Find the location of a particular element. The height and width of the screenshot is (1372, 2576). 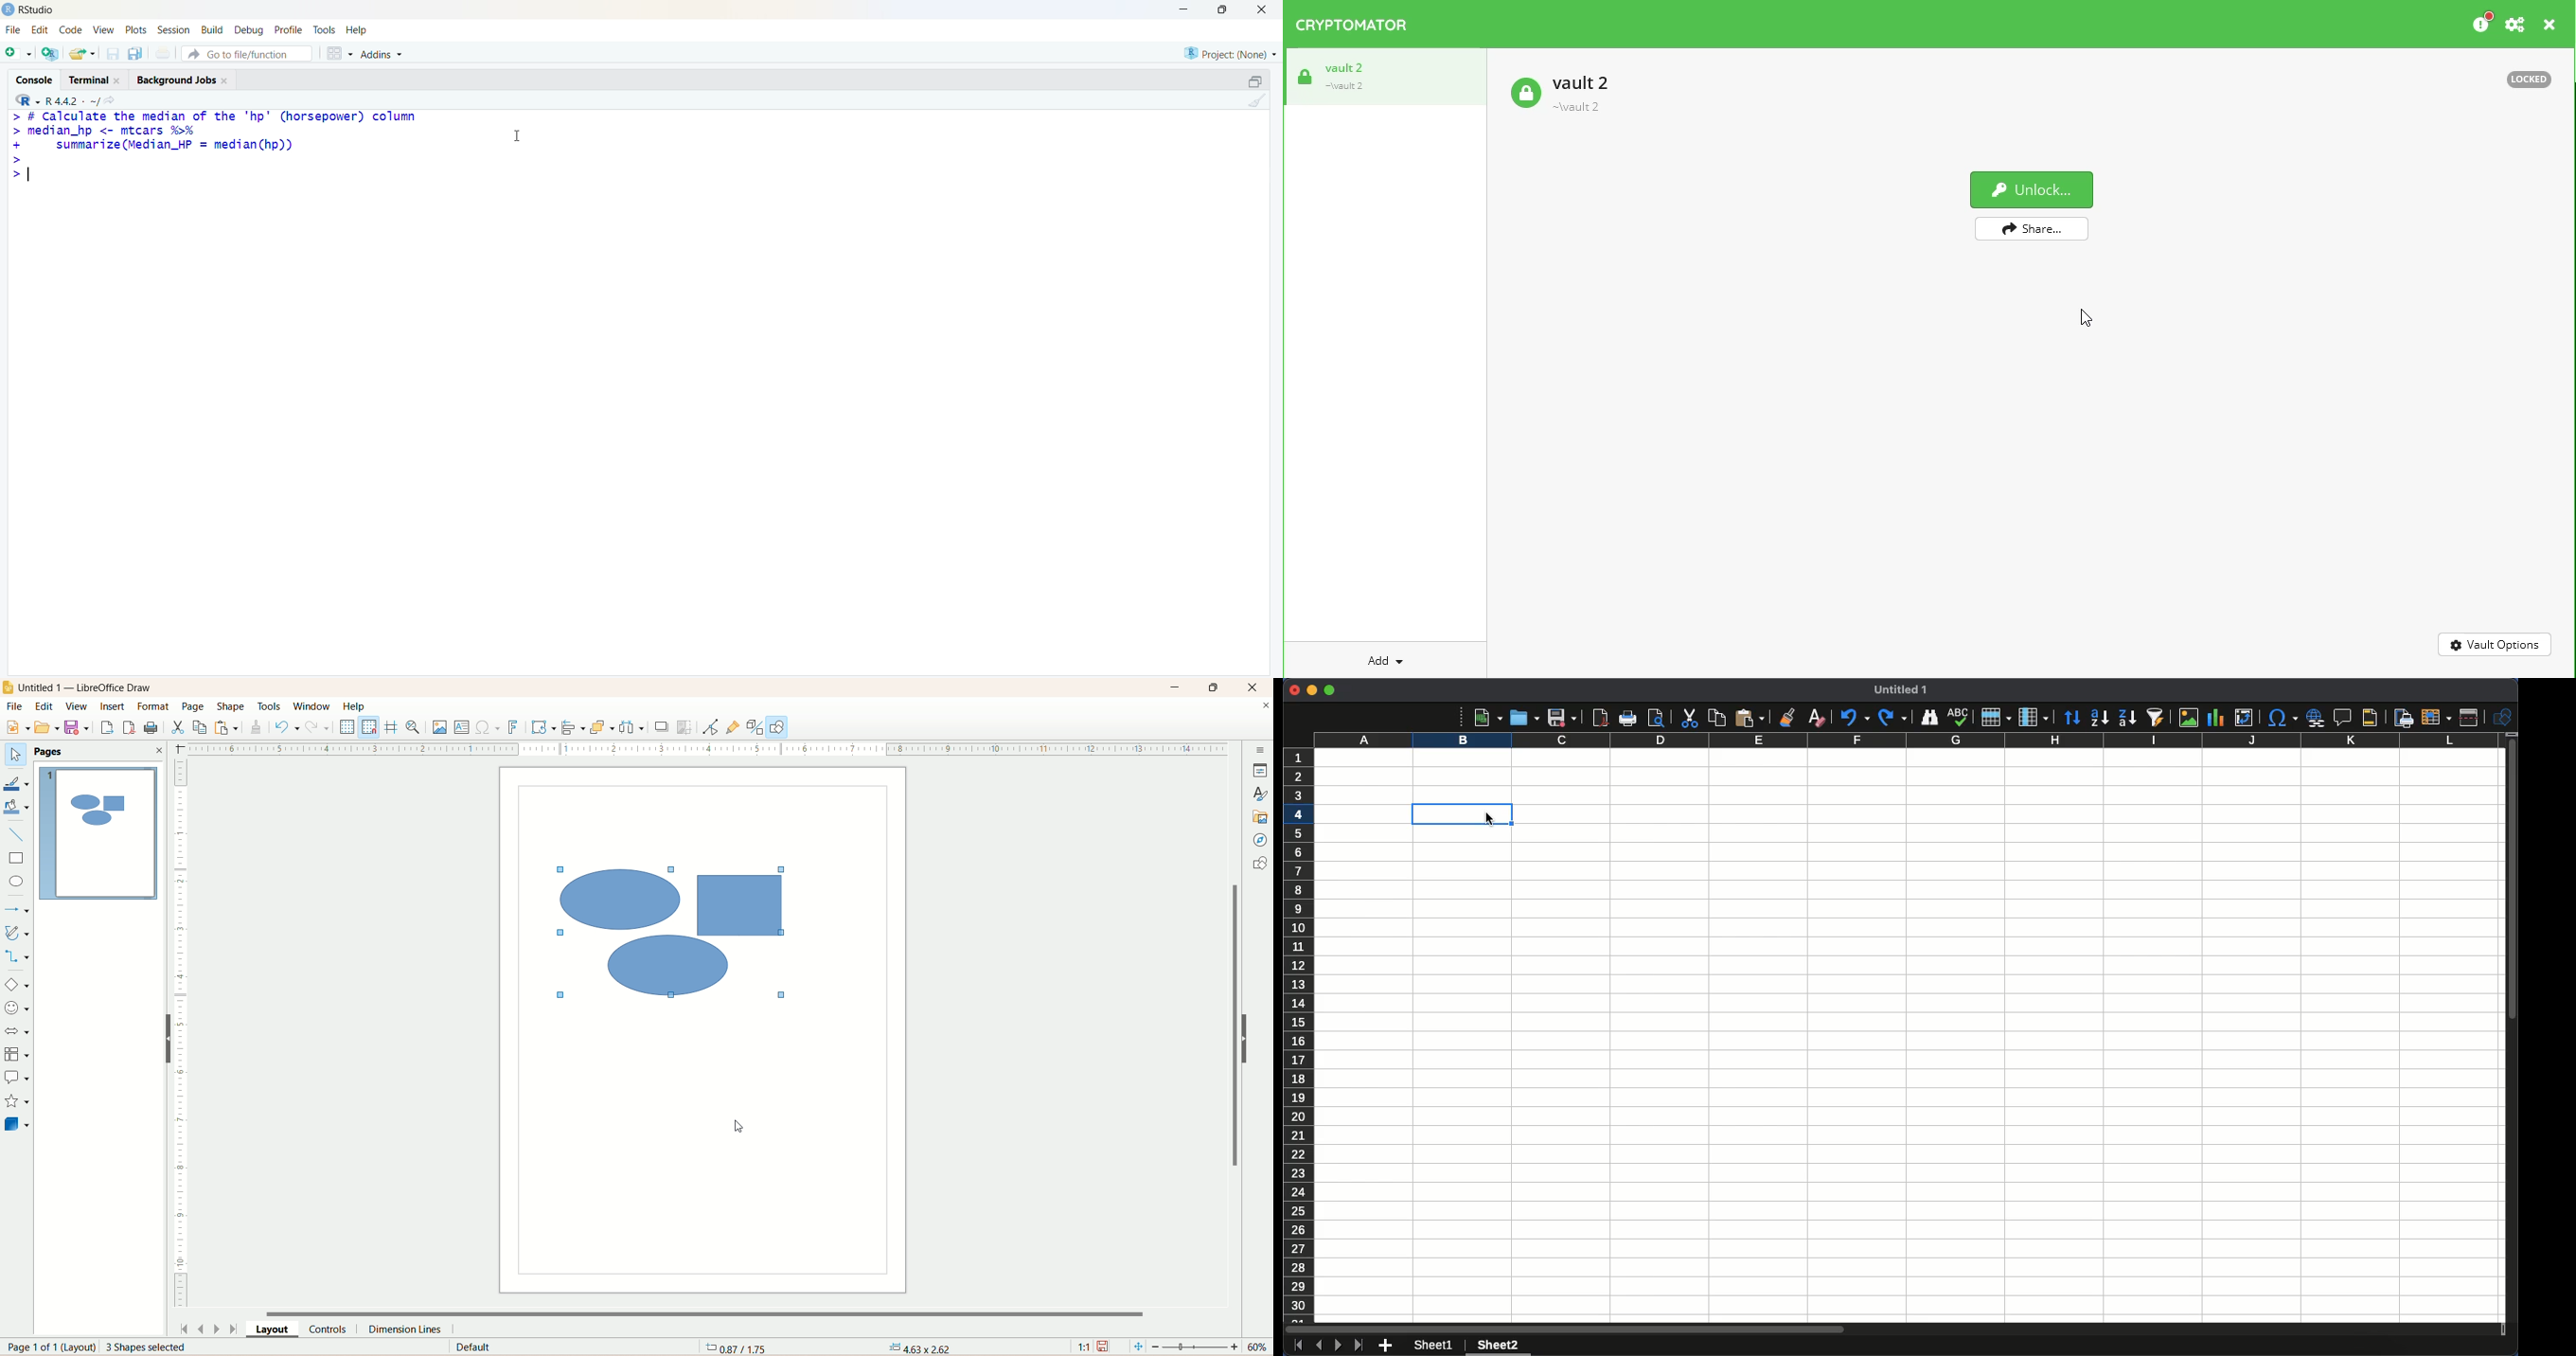

open file as is located at coordinates (19, 54).